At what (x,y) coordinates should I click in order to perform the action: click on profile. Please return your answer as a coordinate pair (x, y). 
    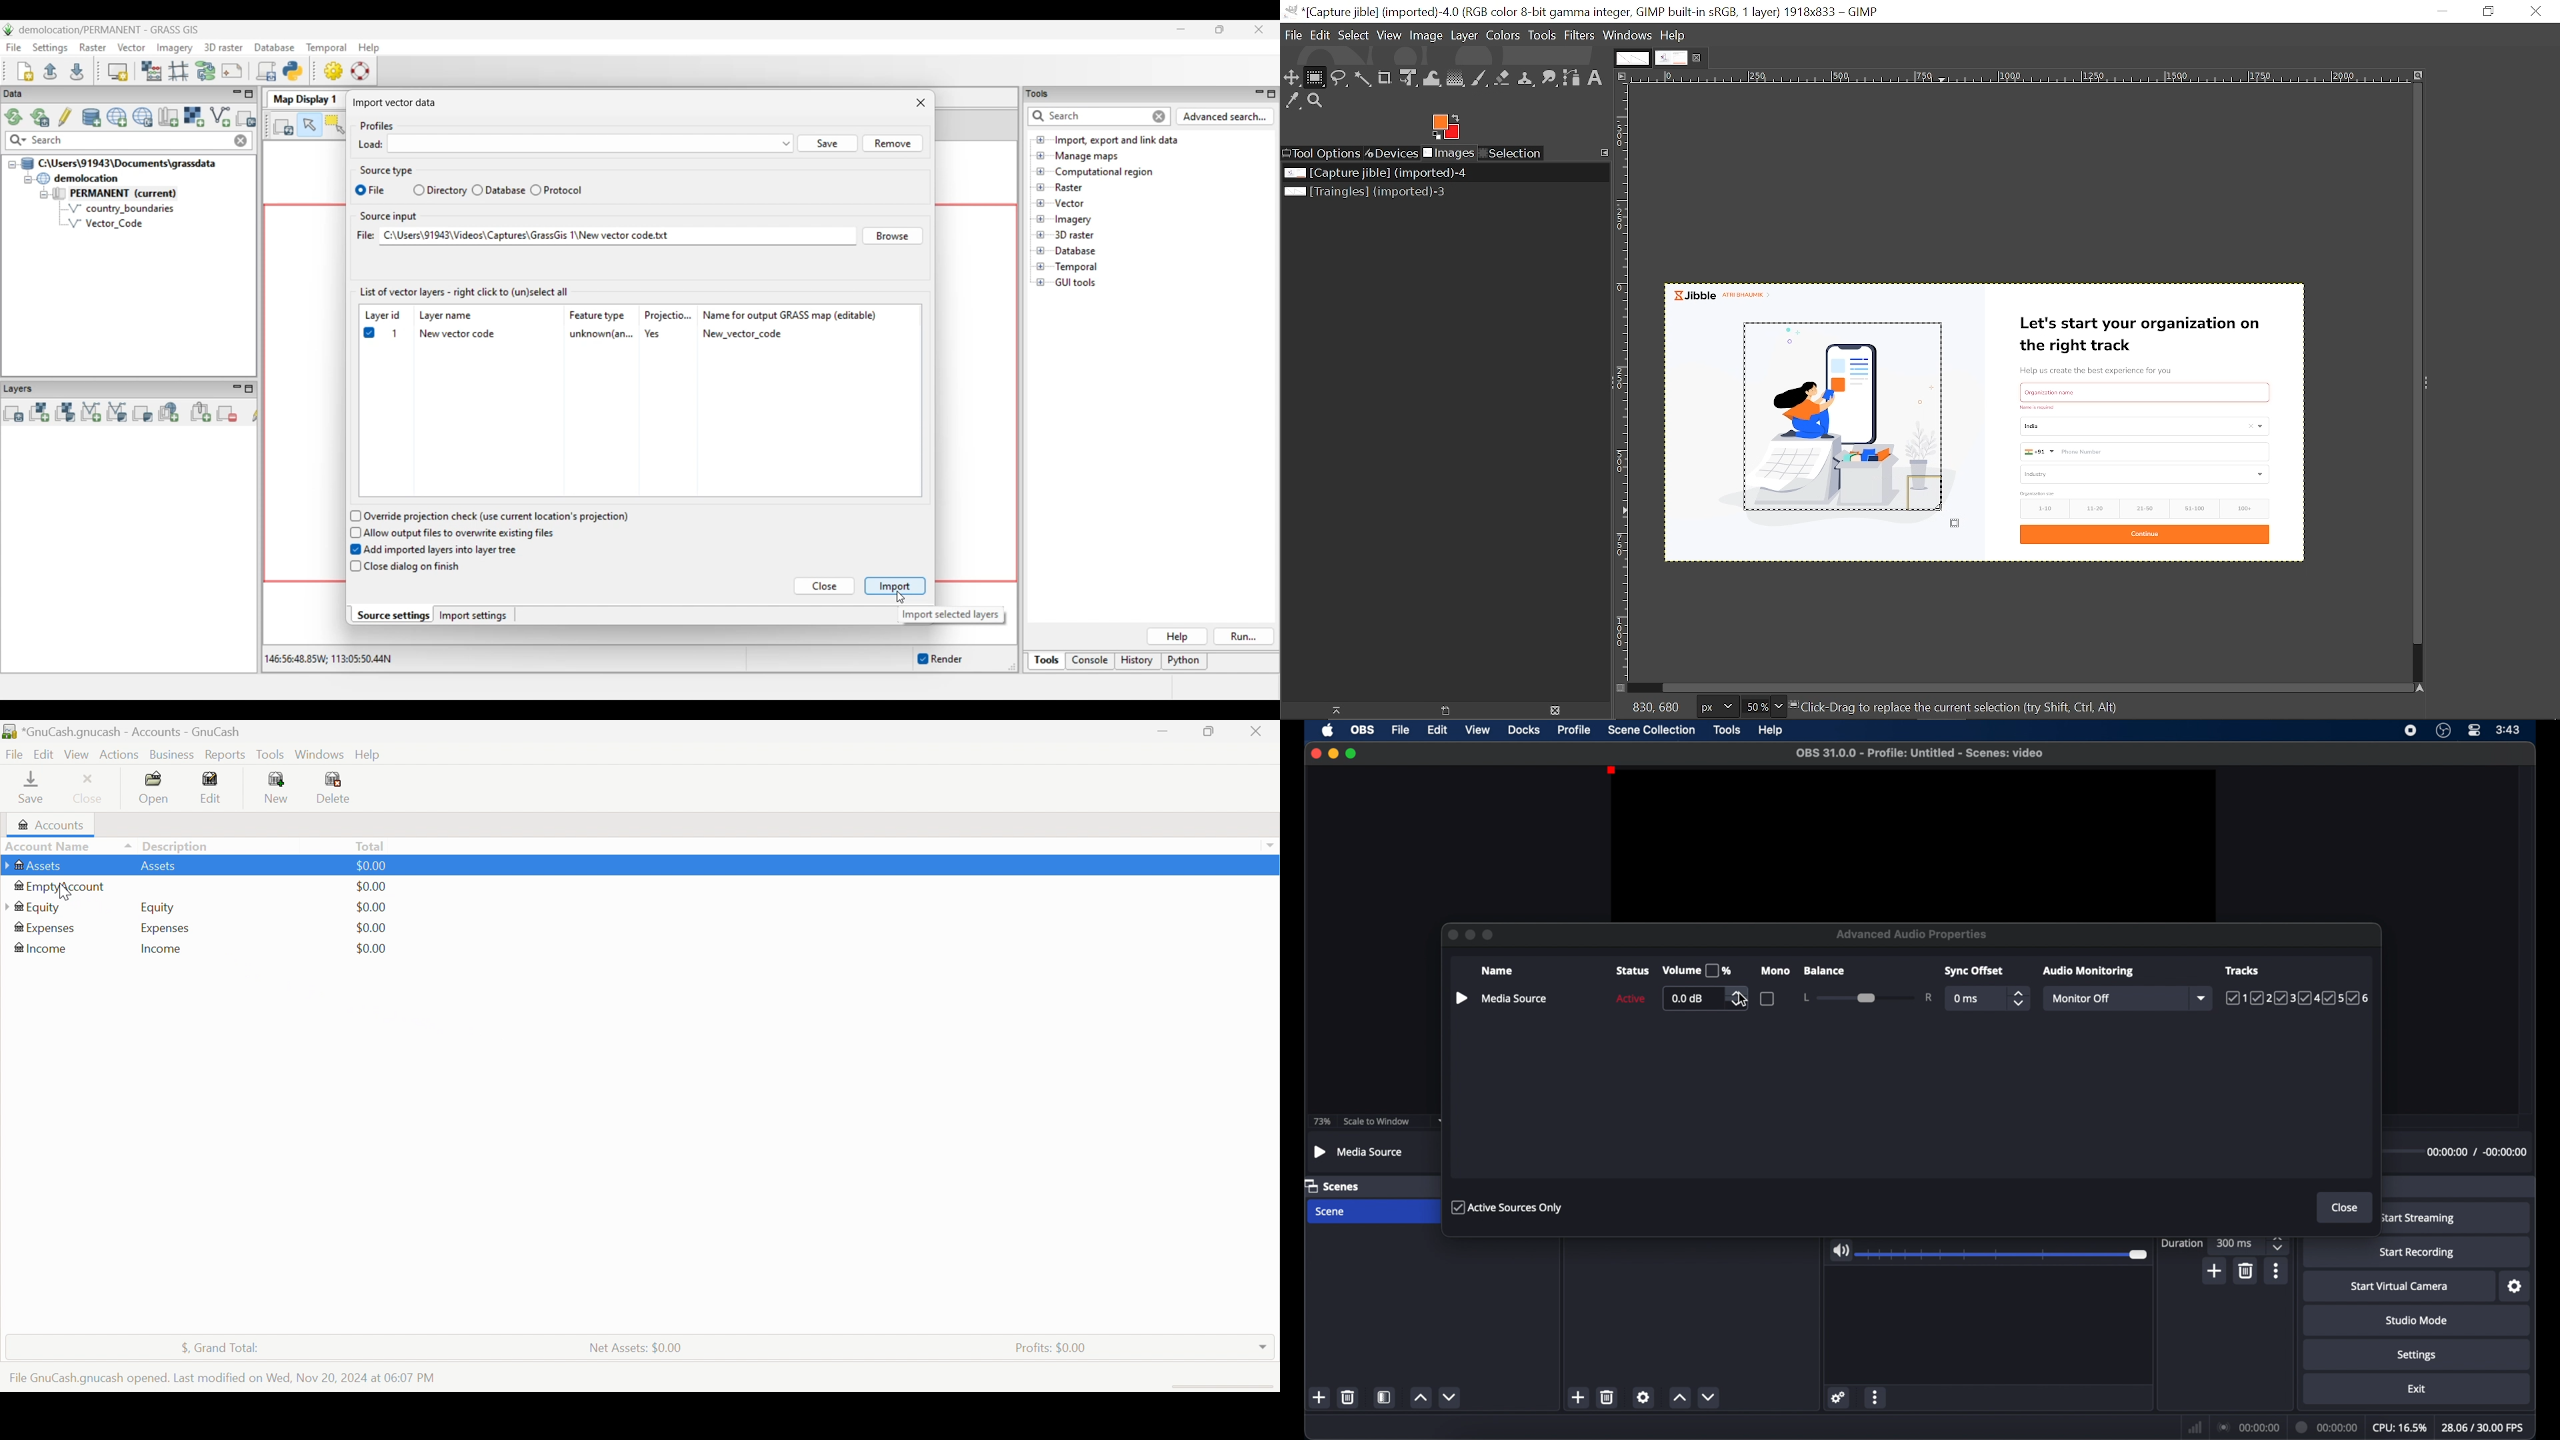
    Looking at the image, I should click on (1575, 731).